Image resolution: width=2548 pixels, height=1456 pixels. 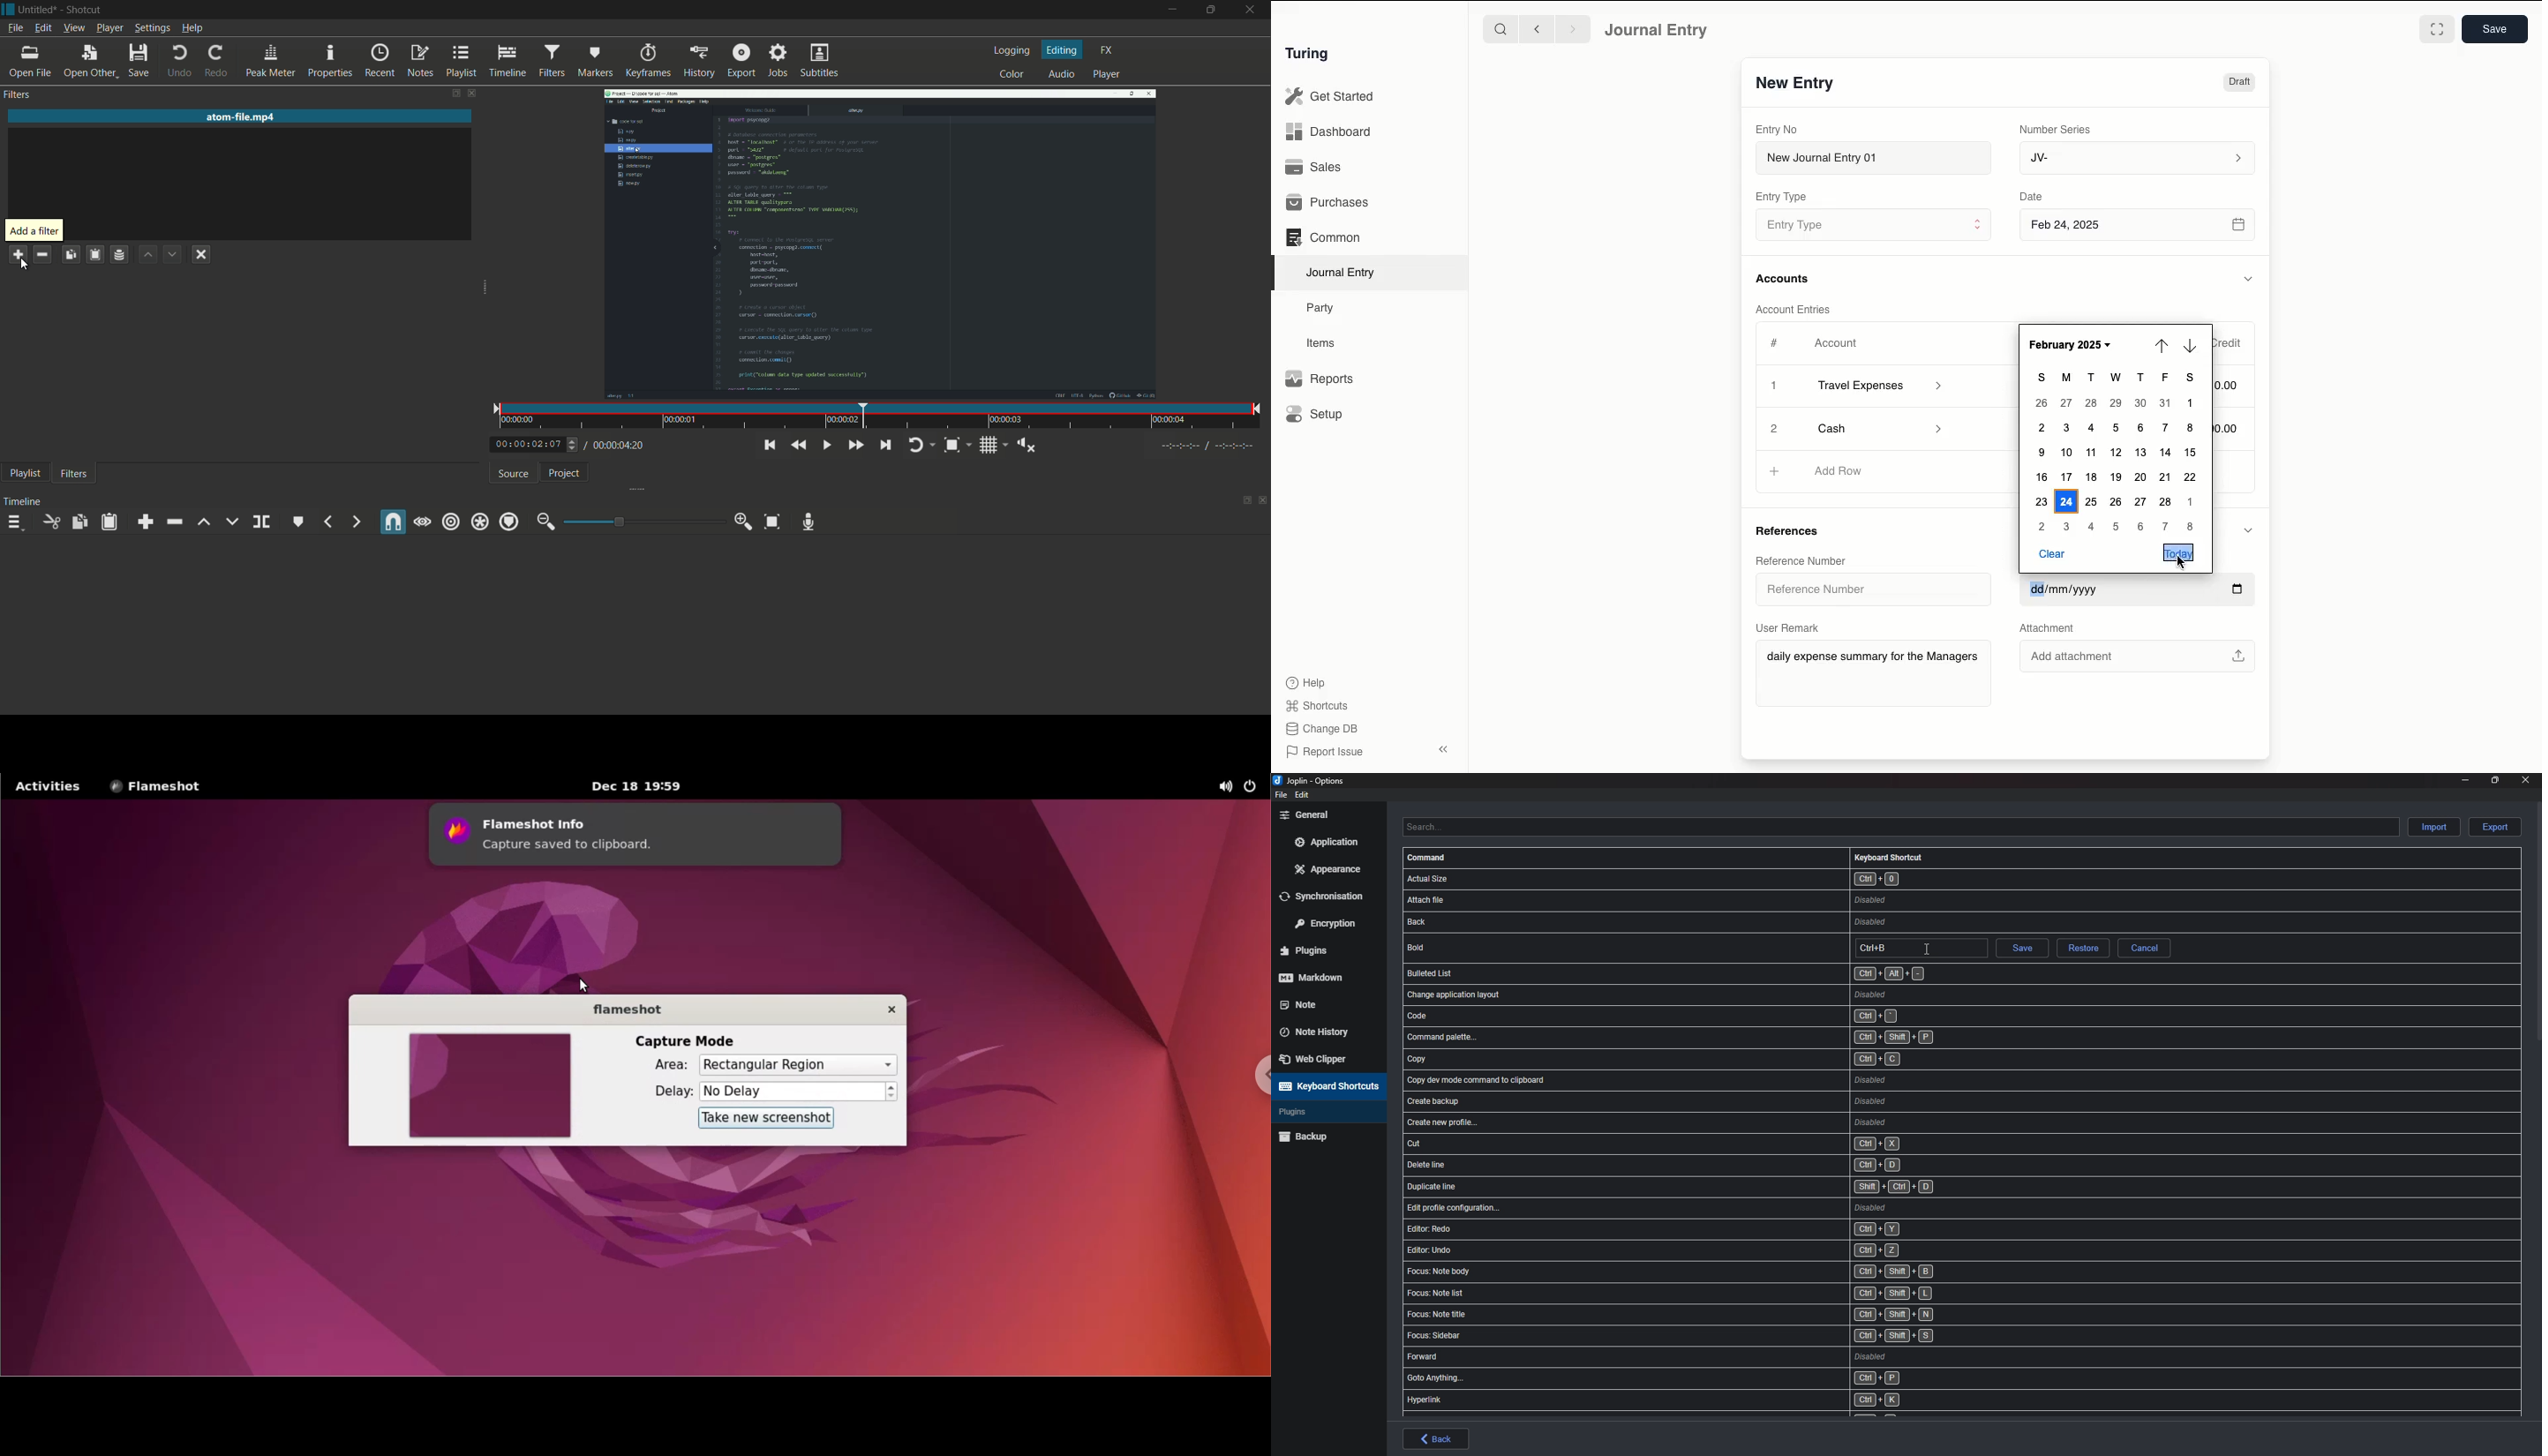 What do you see at coordinates (1777, 130) in the screenshot?
I see `Entry No` at bounding box center [1777, 130].